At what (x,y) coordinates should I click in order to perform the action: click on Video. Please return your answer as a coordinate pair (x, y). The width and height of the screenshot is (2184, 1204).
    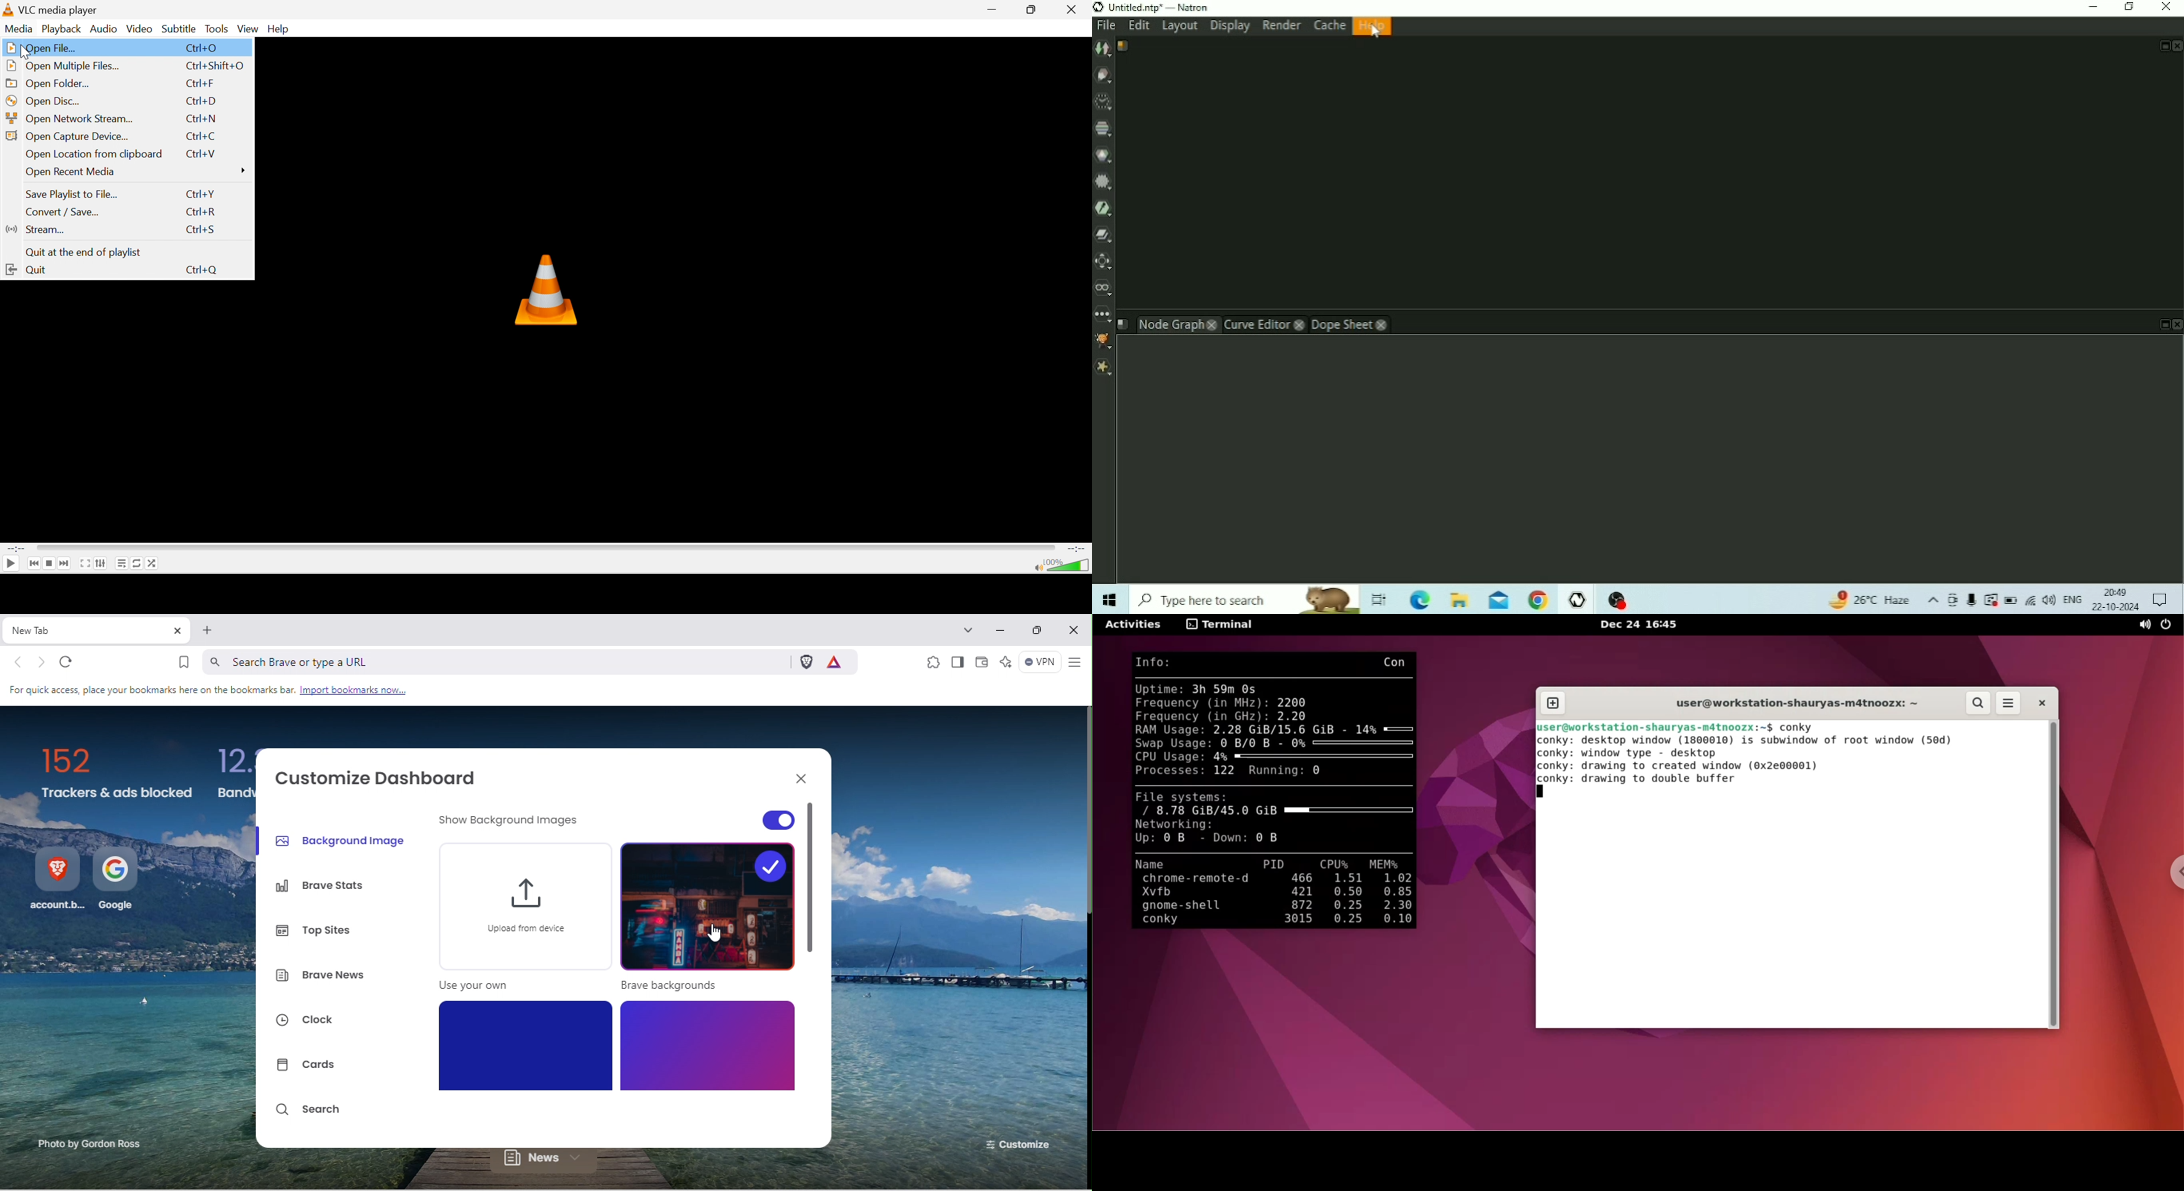
    Looking at the image, I should click on (140, 30).